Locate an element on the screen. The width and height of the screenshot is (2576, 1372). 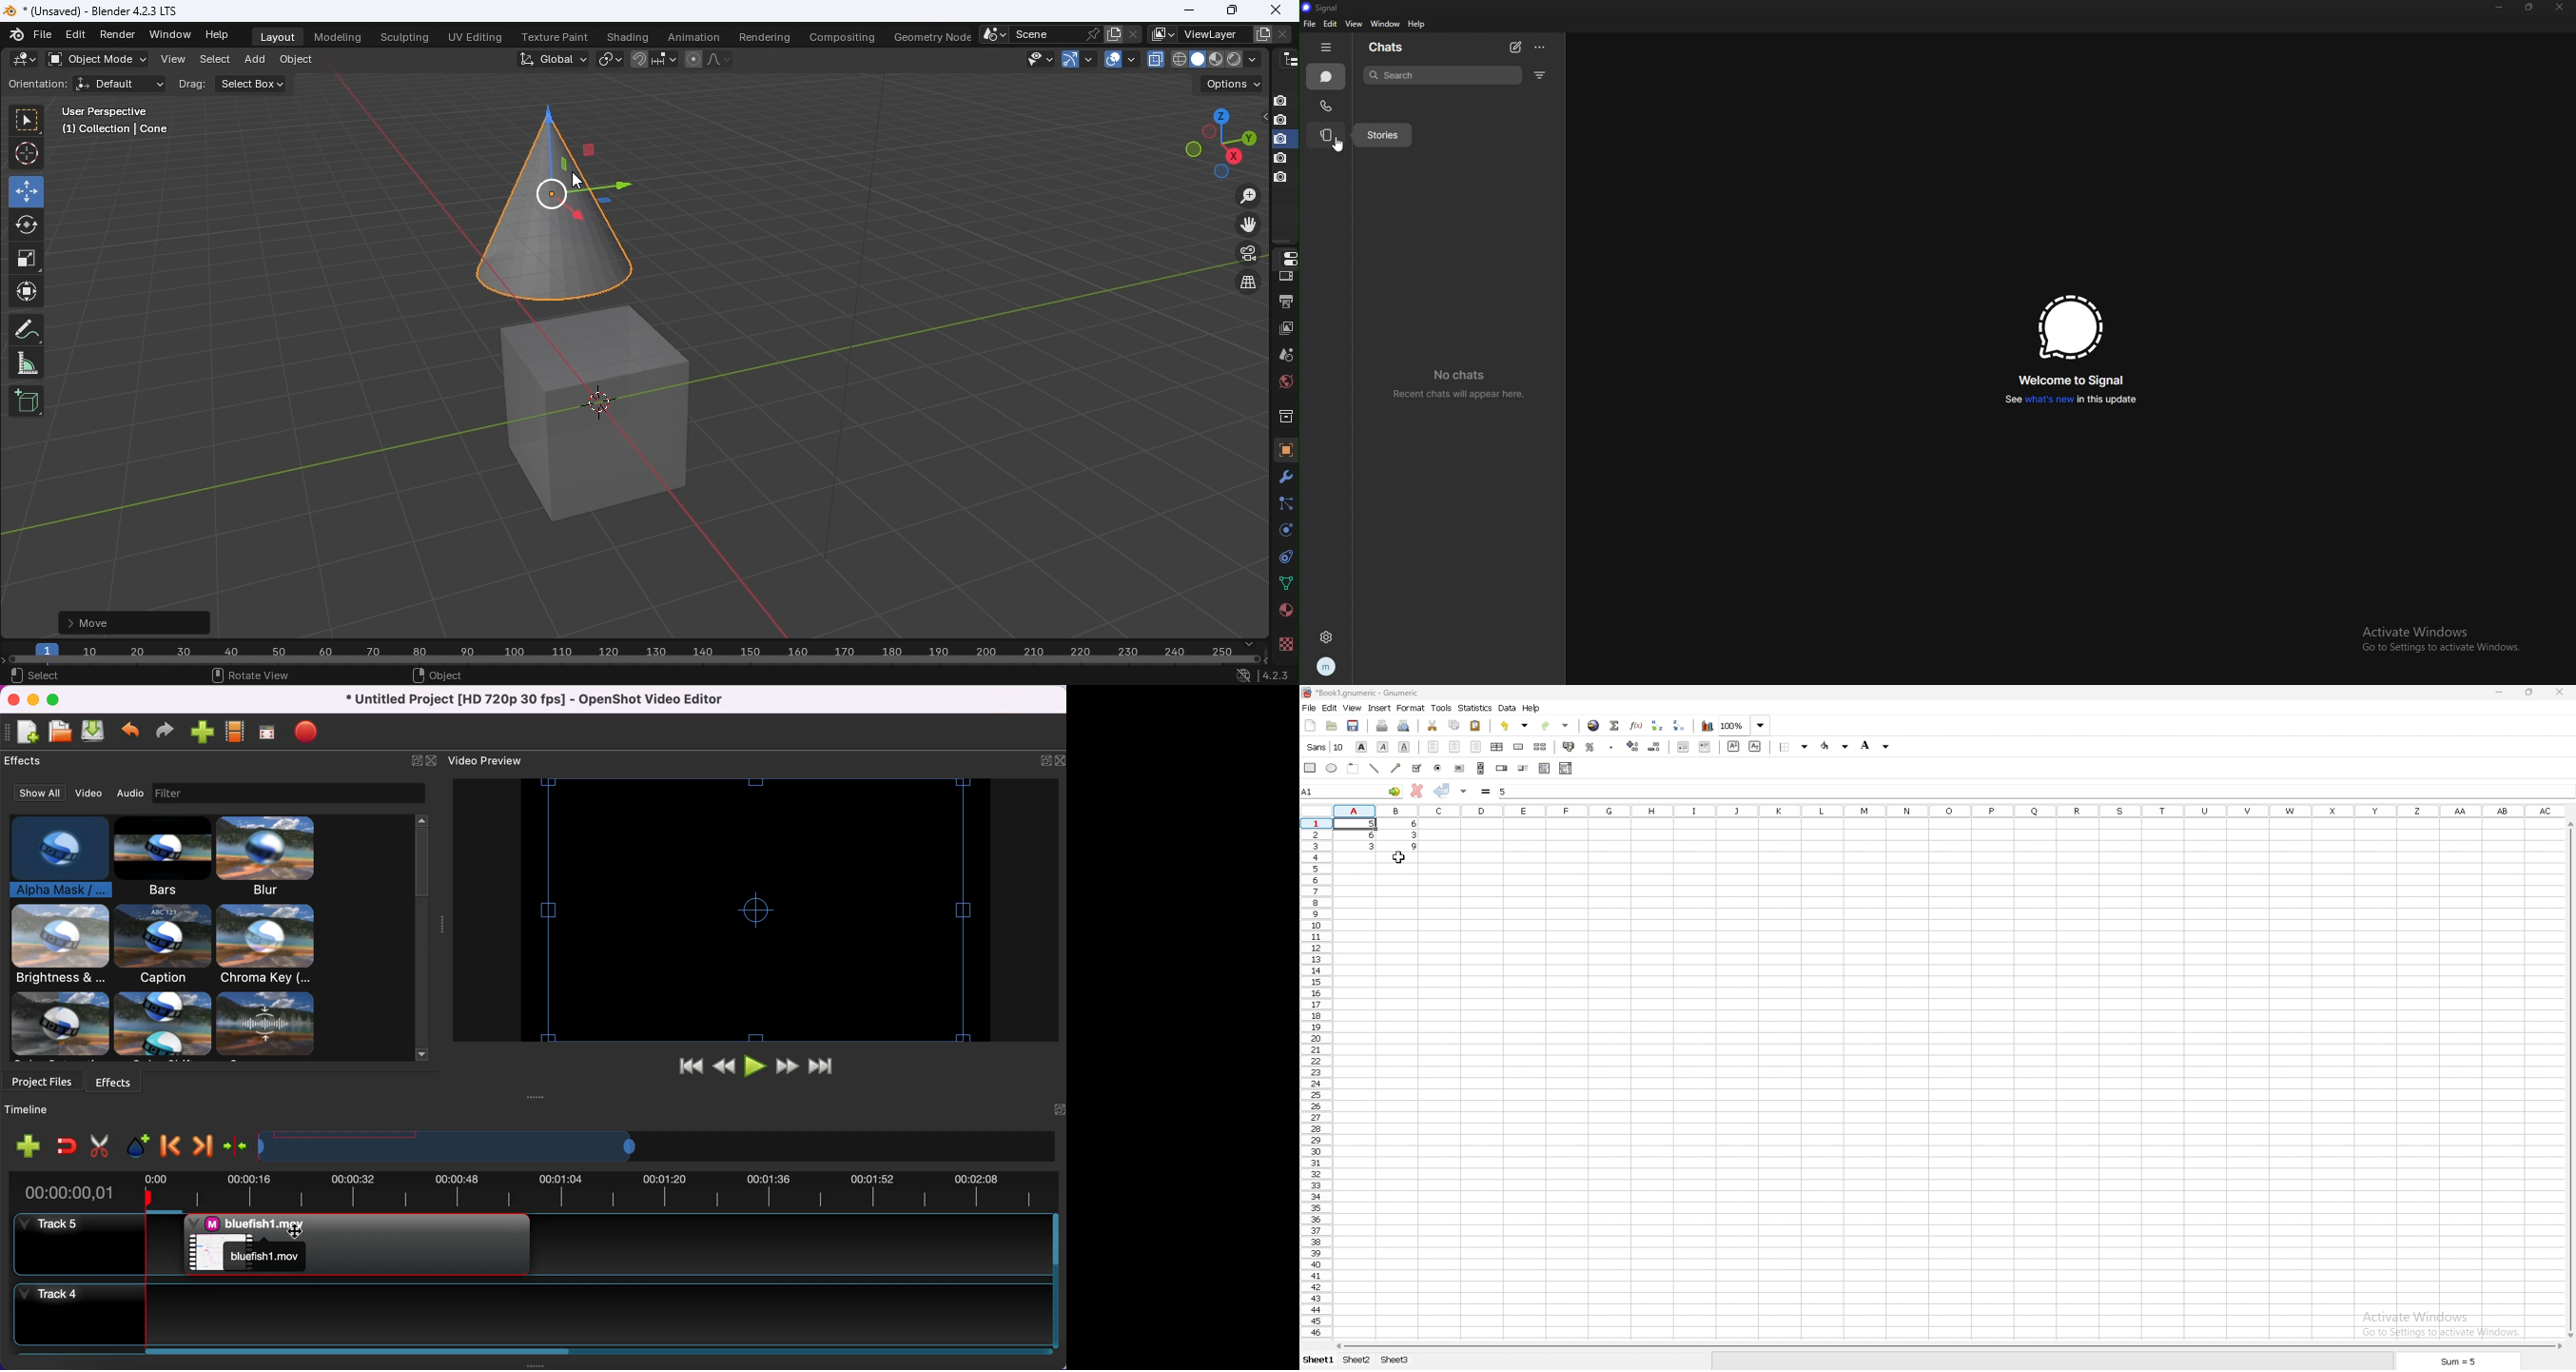
new chat is located at coordinates (1517, 47).